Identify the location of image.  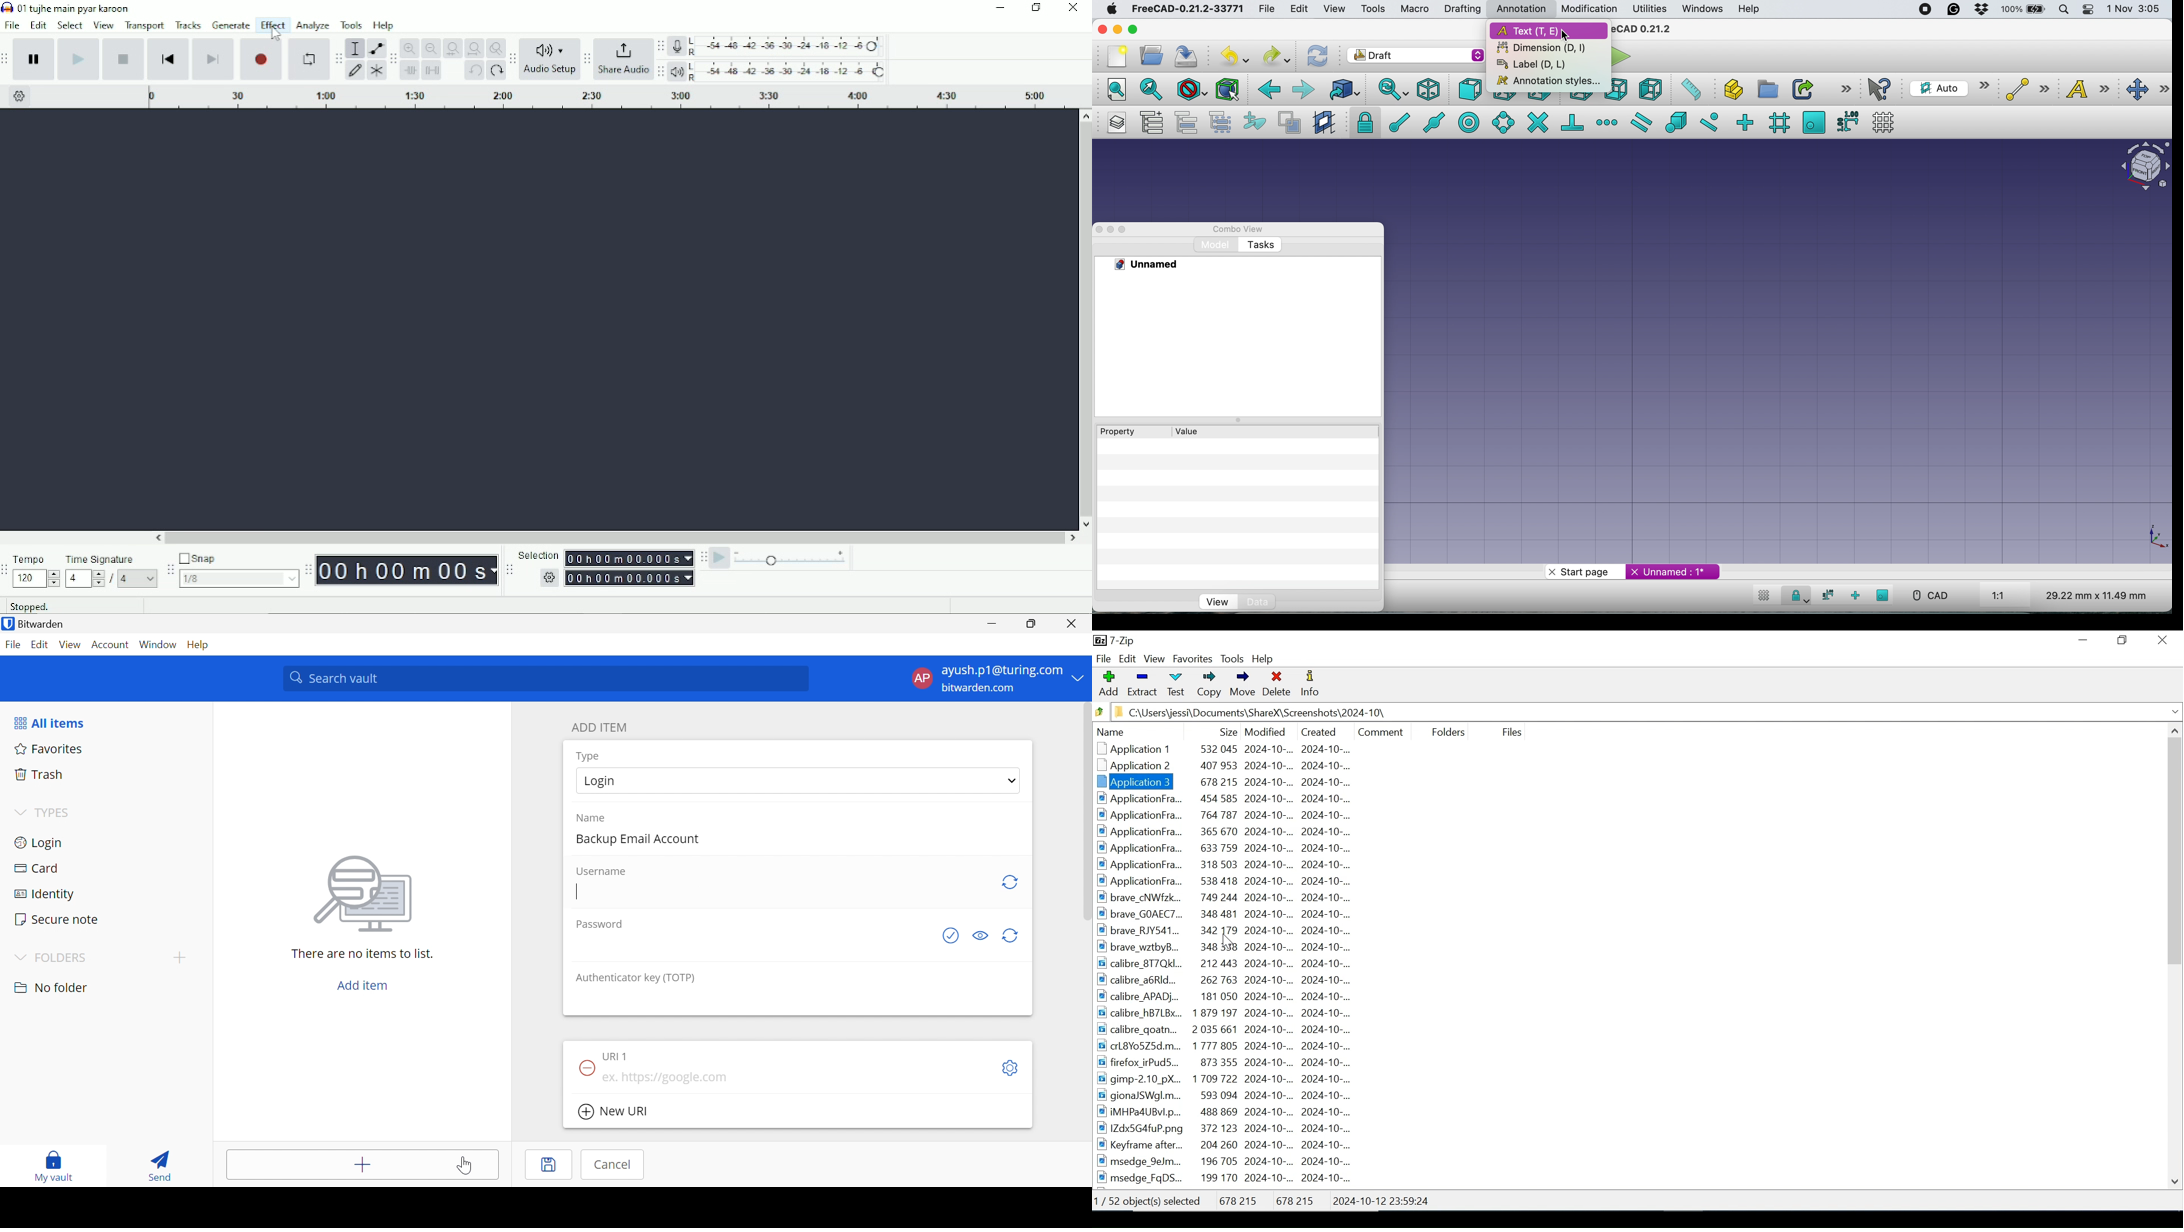
(363, 896).